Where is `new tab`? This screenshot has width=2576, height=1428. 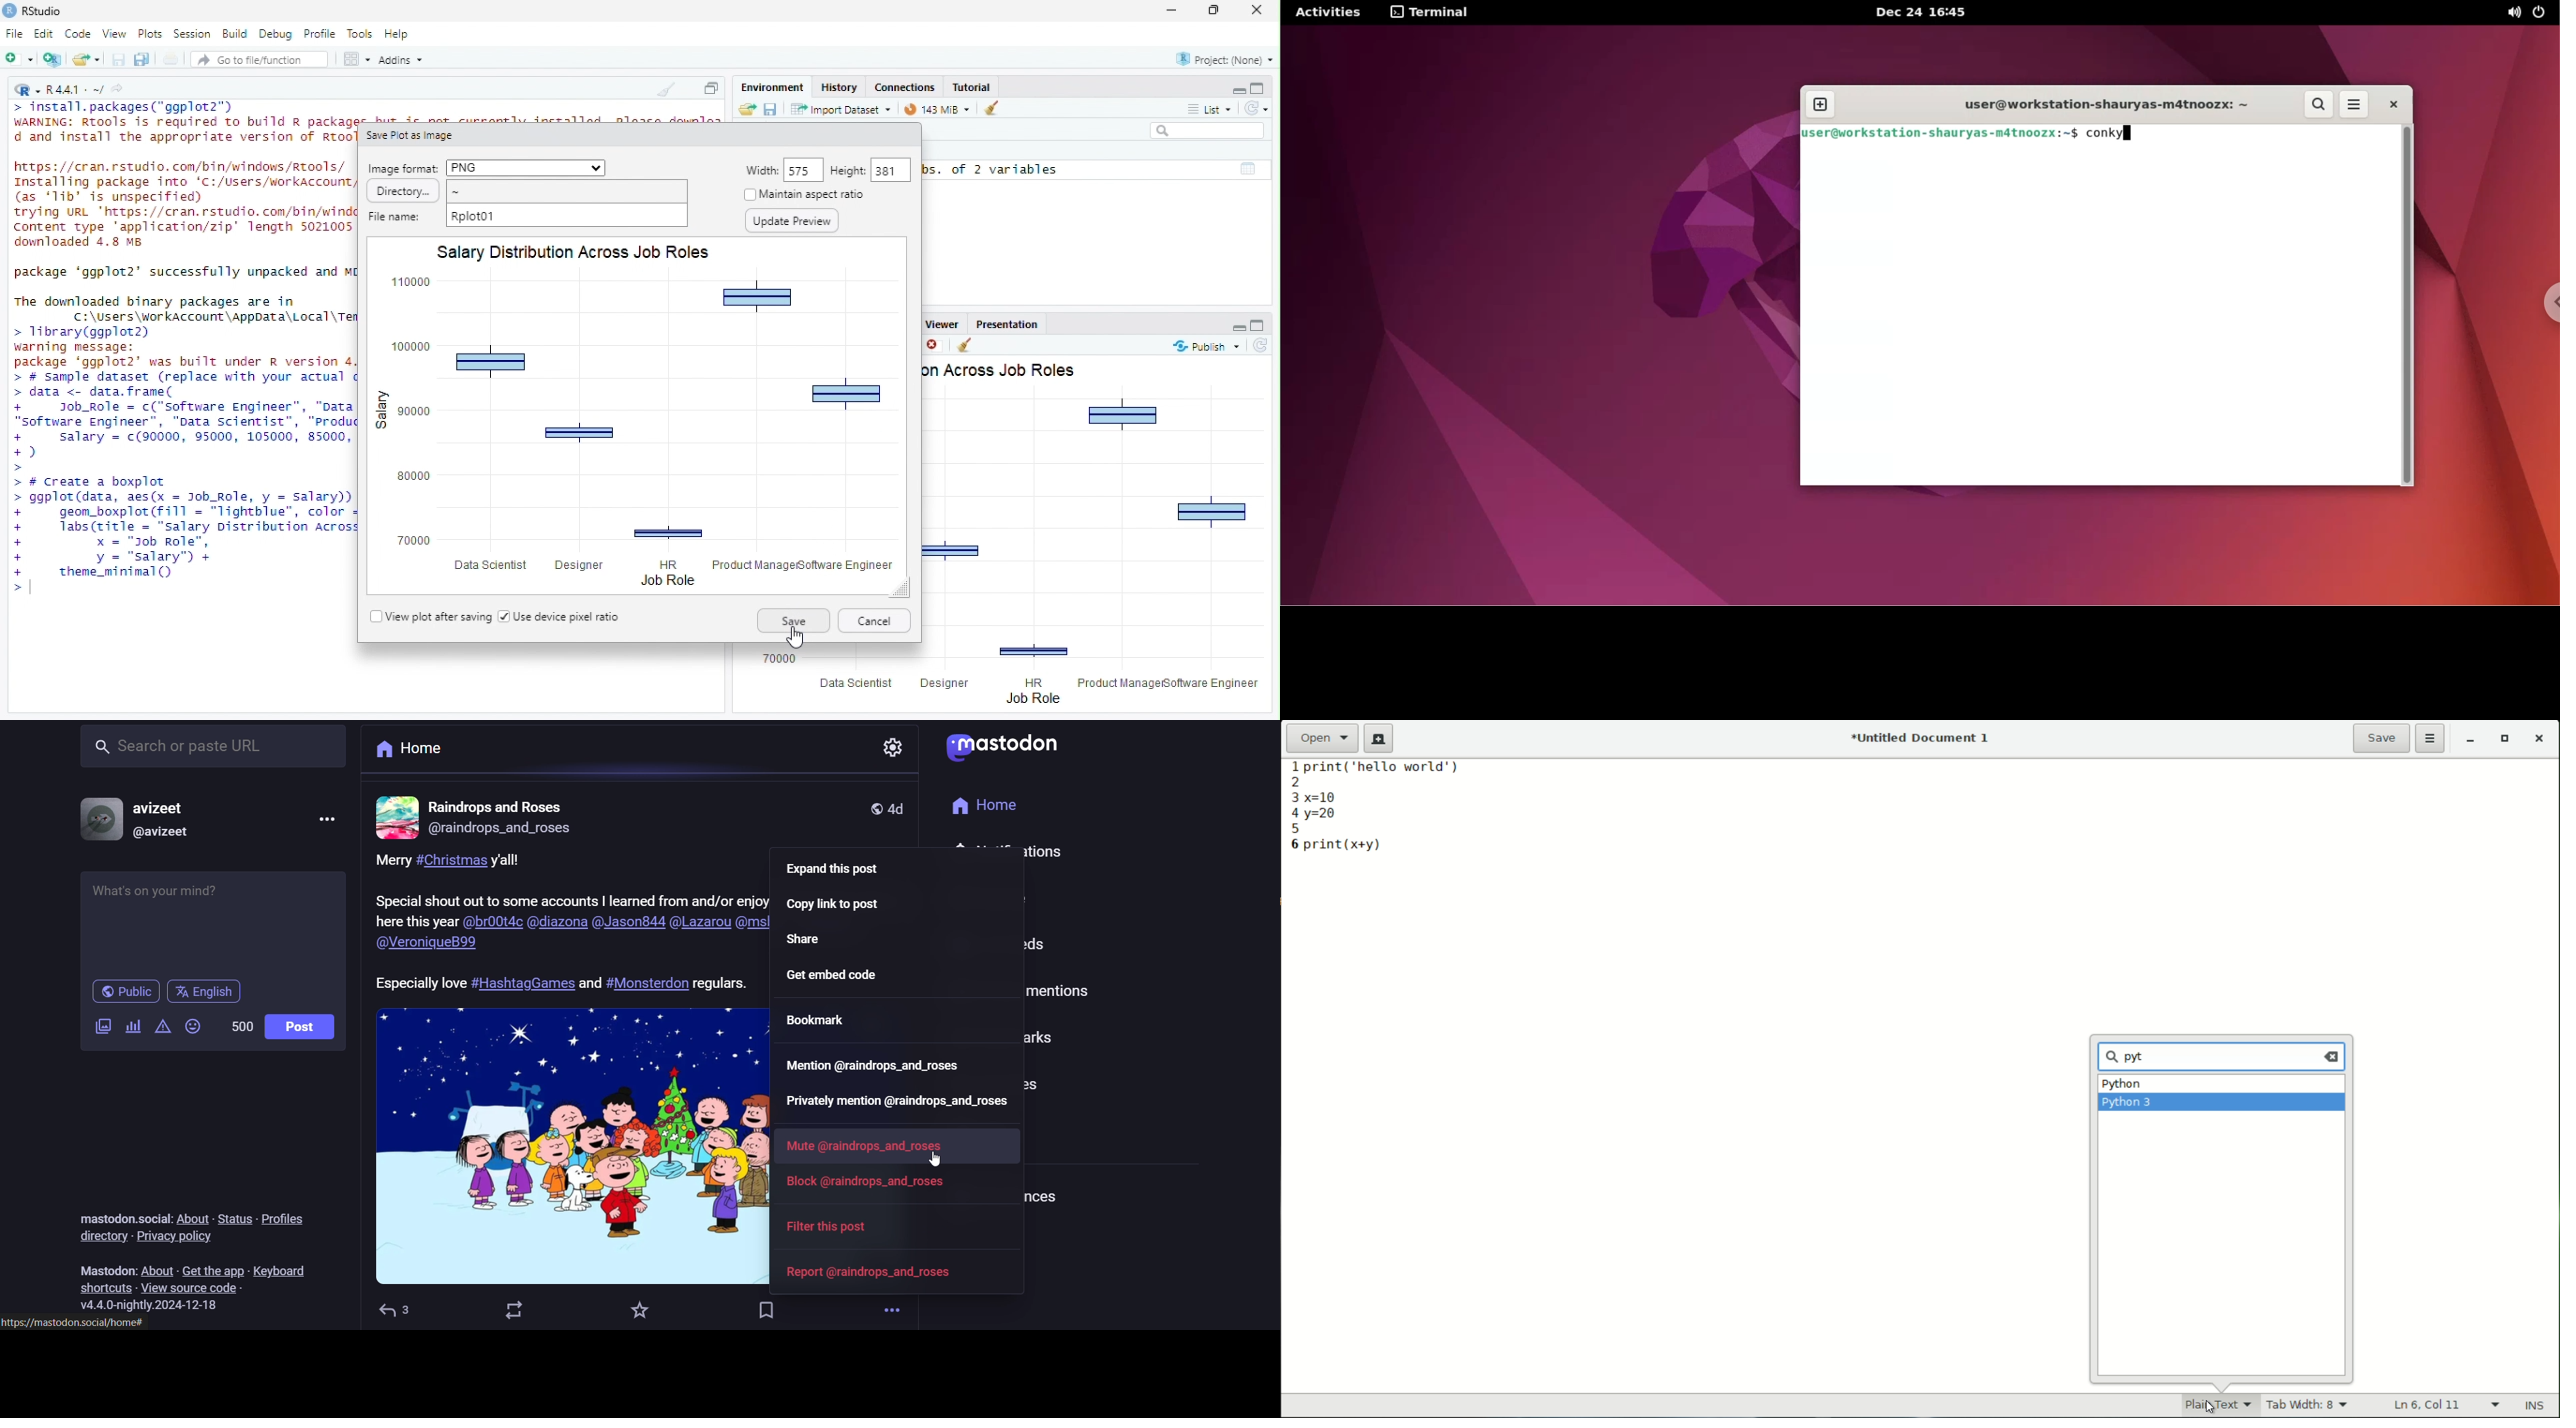
new tab is located at coordinates (1379, 739).